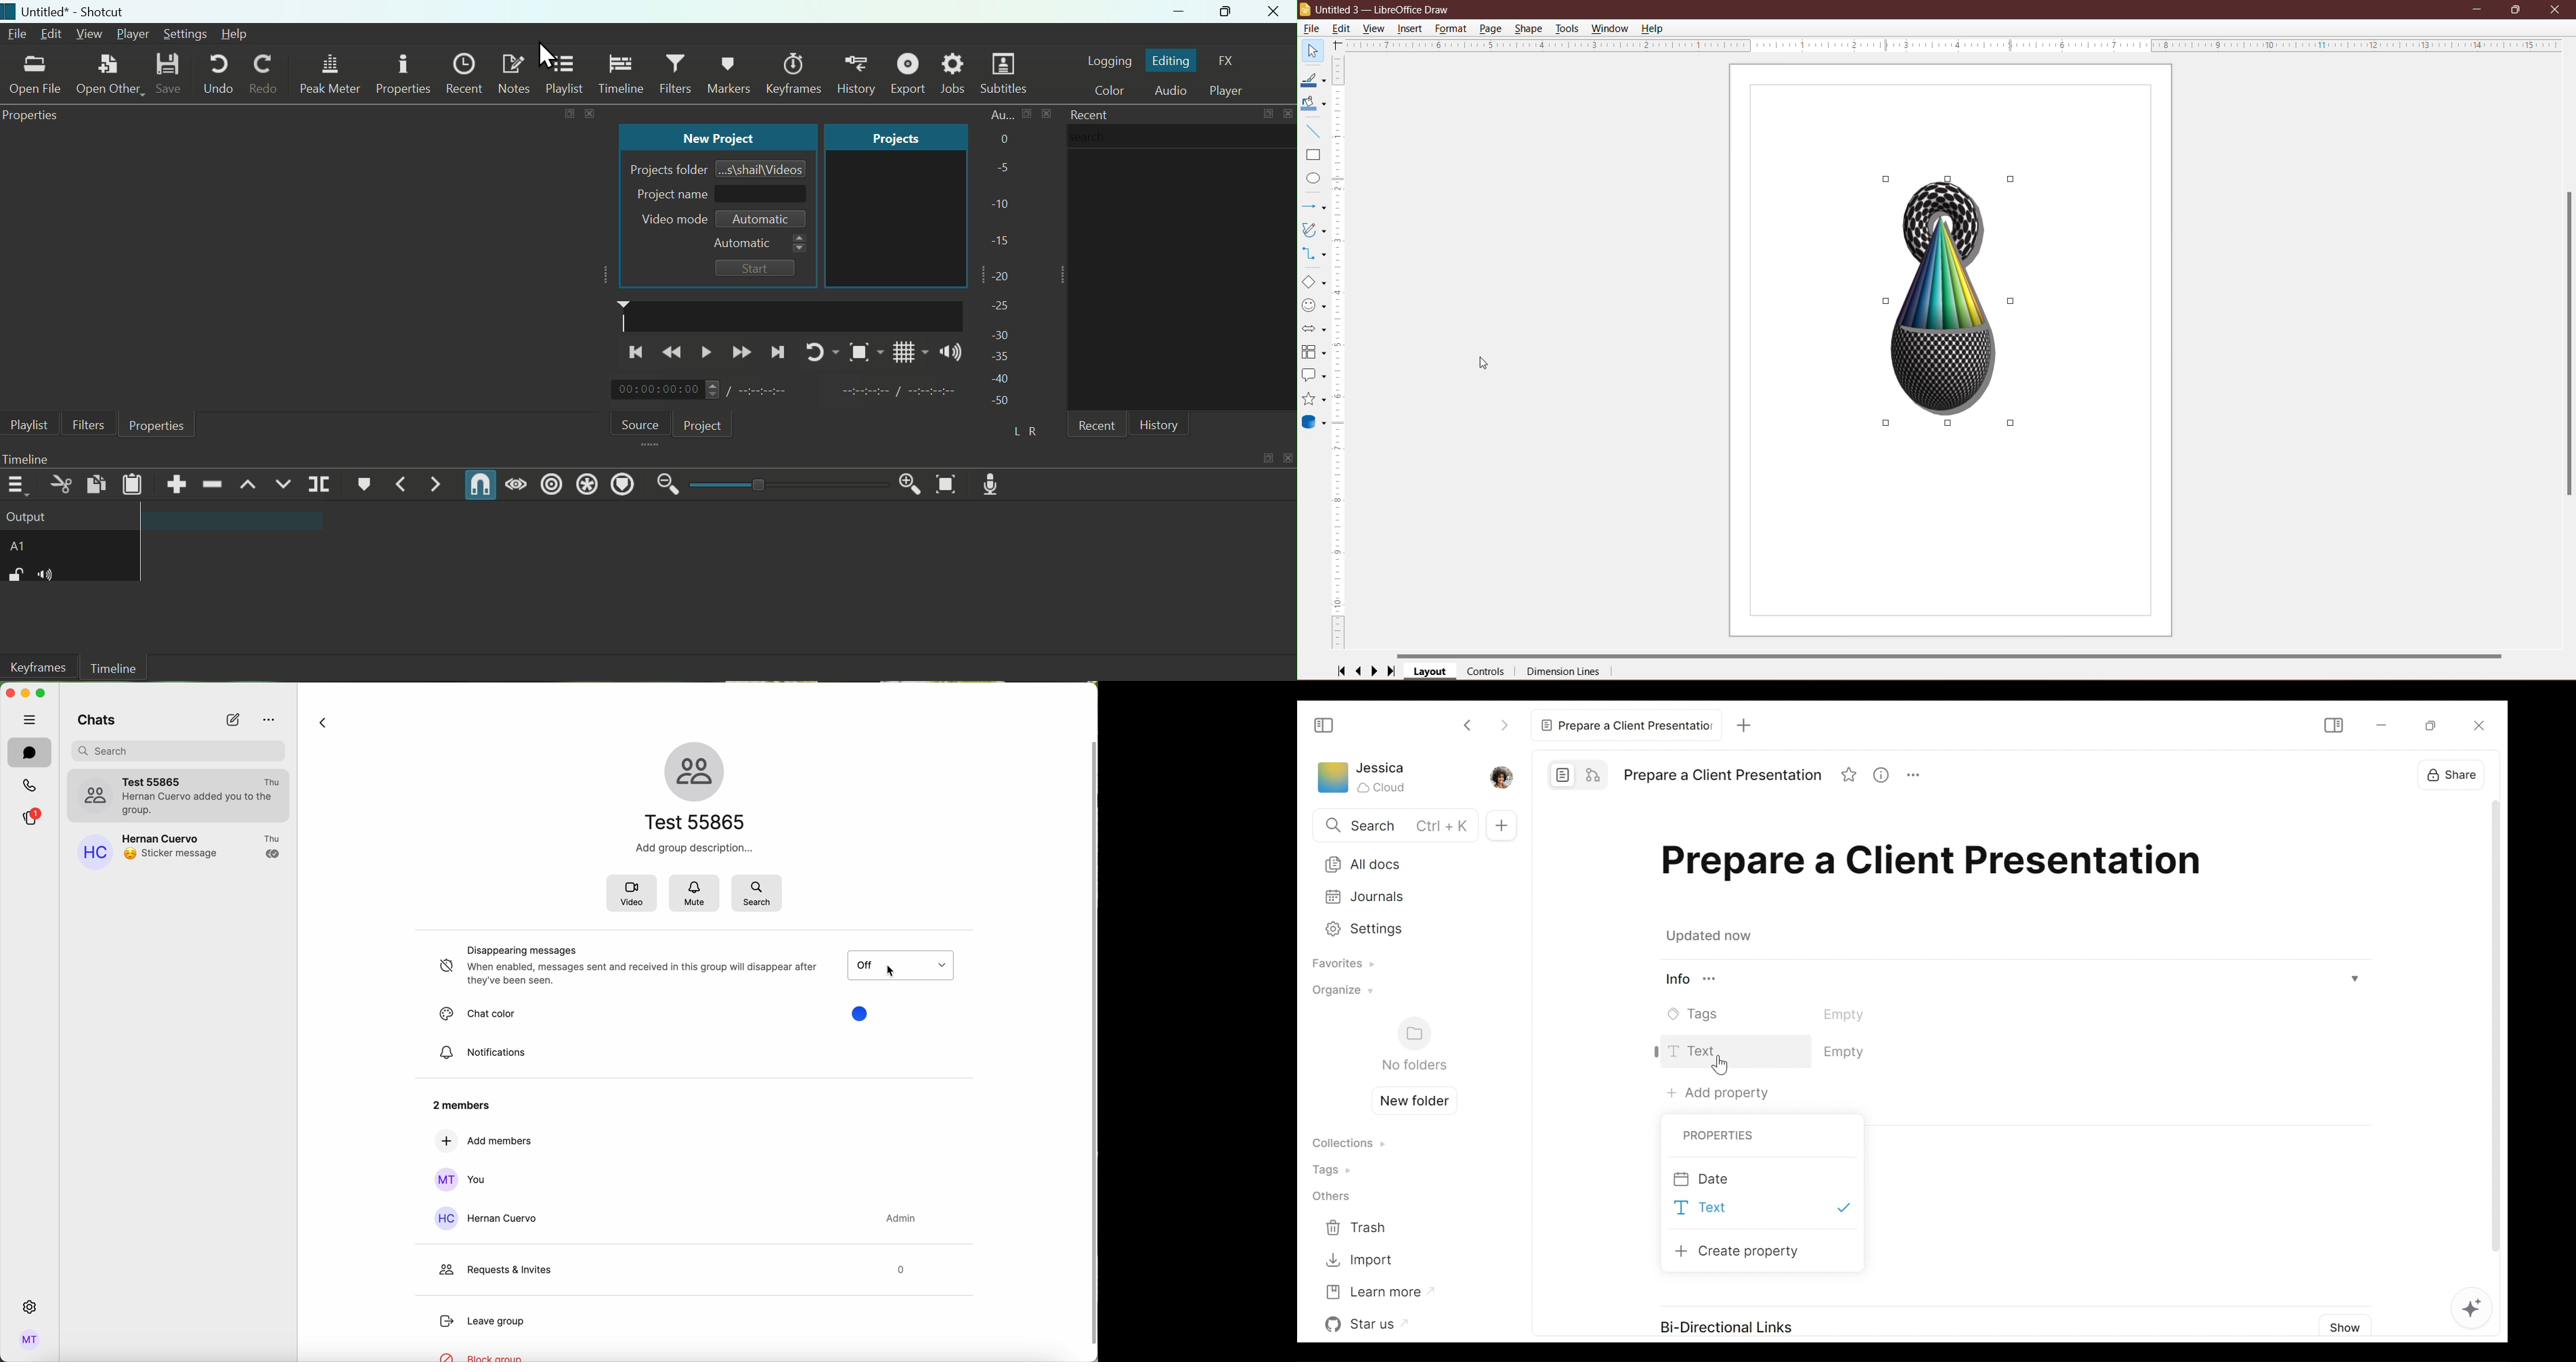  Describe the element at coordinates (1952, 46) in the screenshot. I see `Horizontal Ruler` at that location.